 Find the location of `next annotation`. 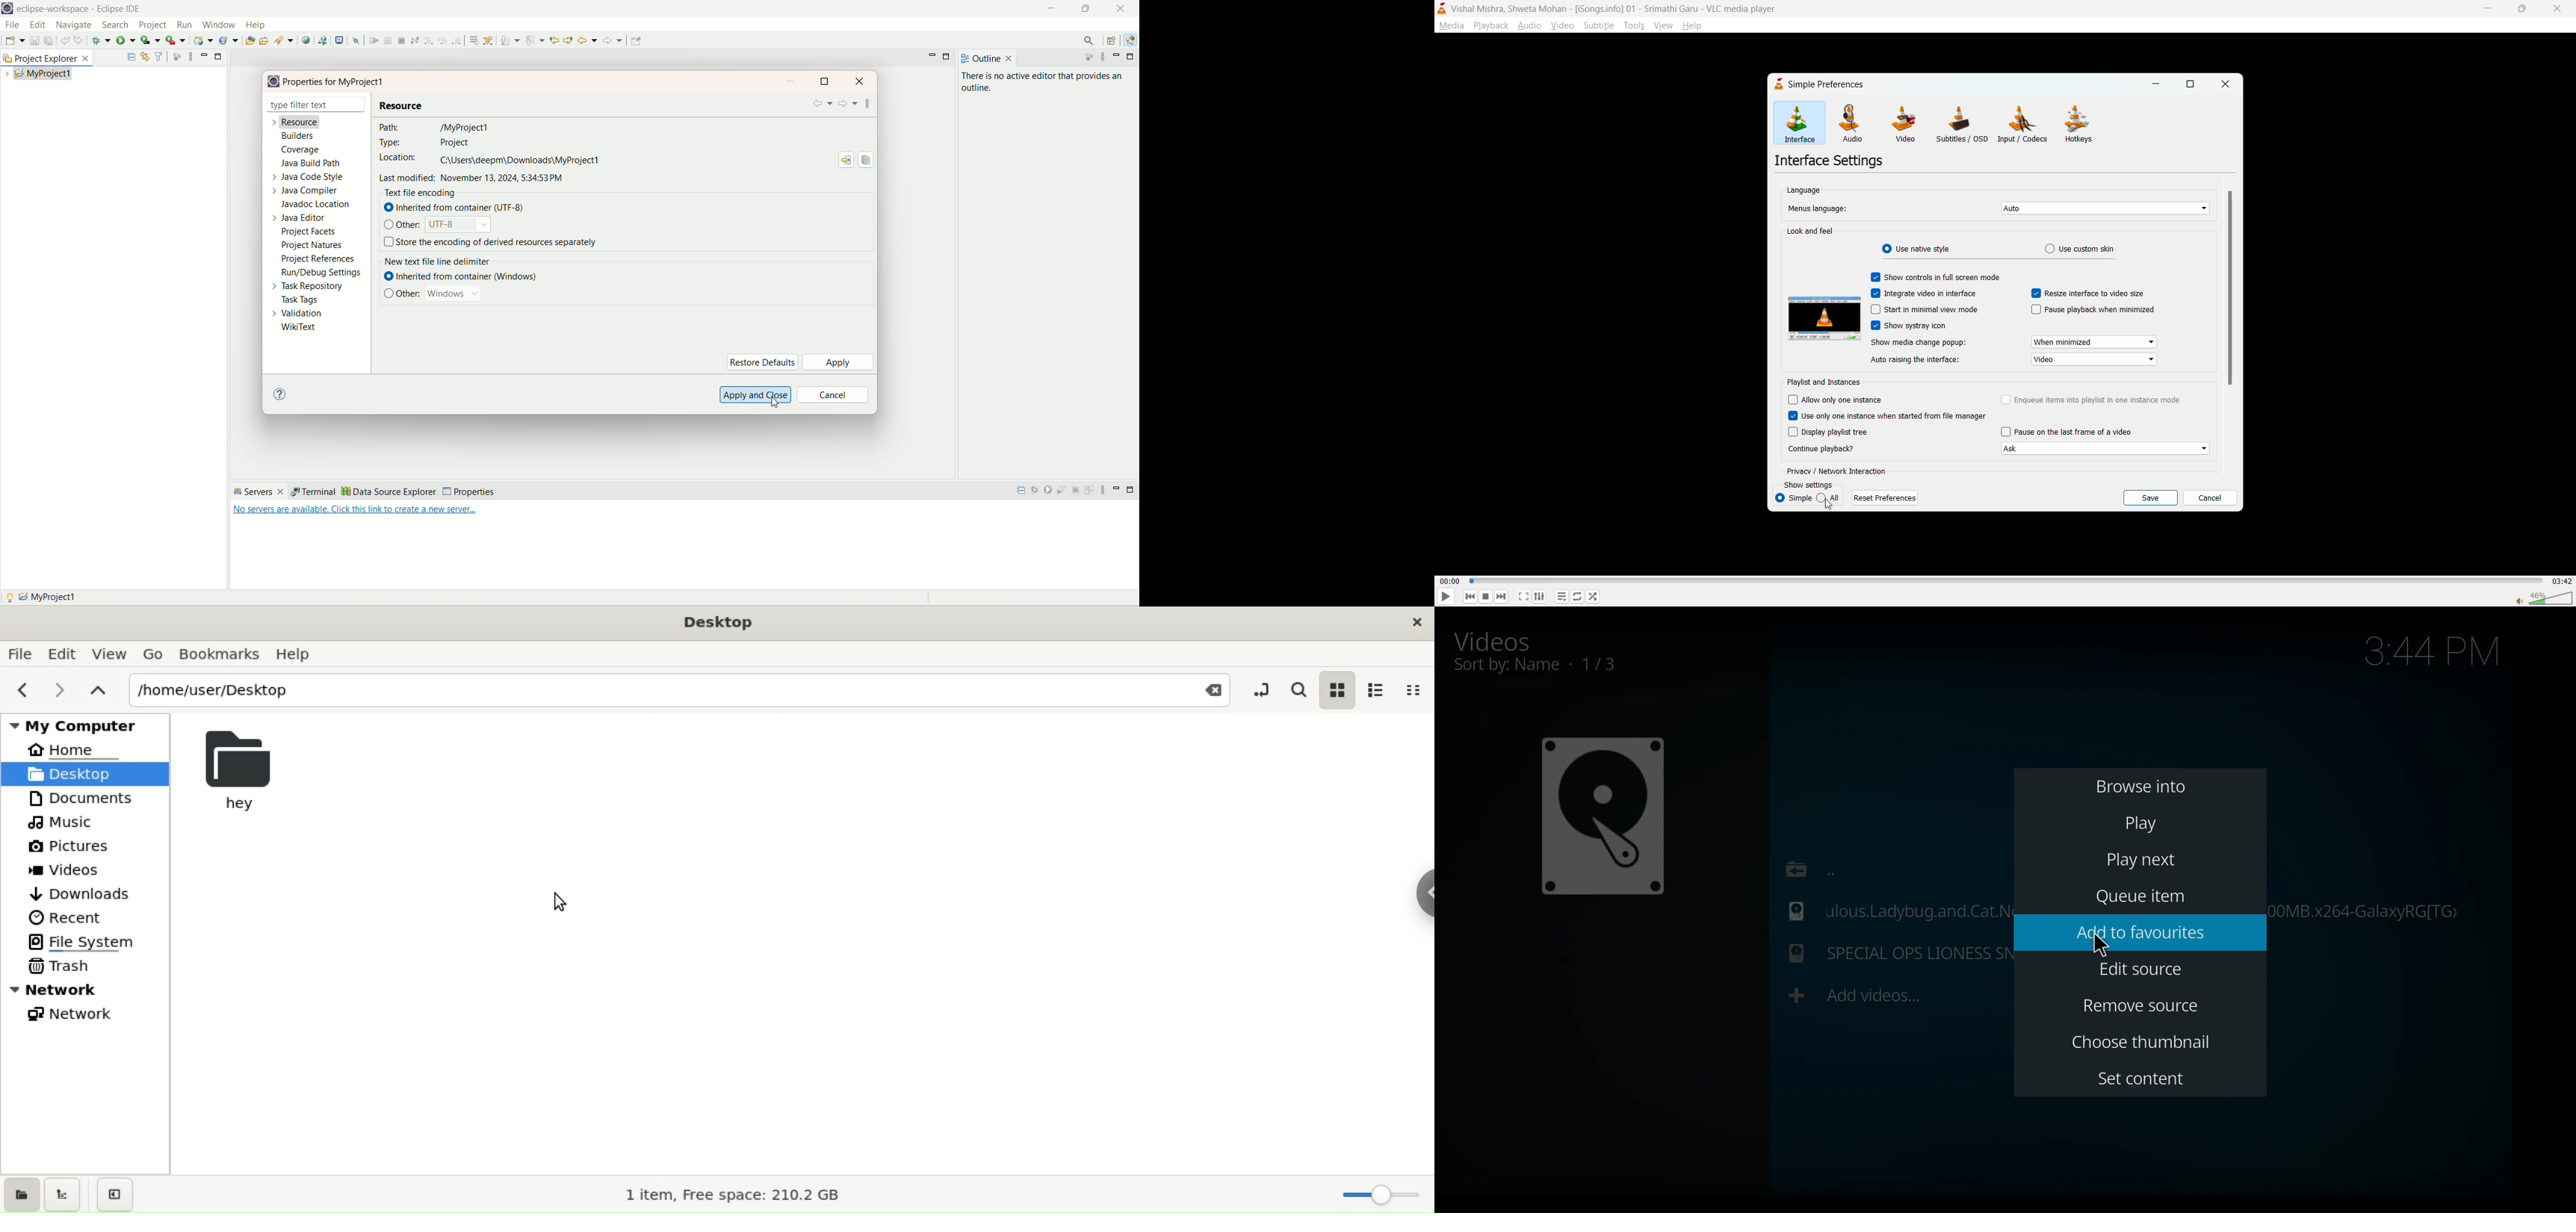

next annotation is located at coordinates (511, 42).